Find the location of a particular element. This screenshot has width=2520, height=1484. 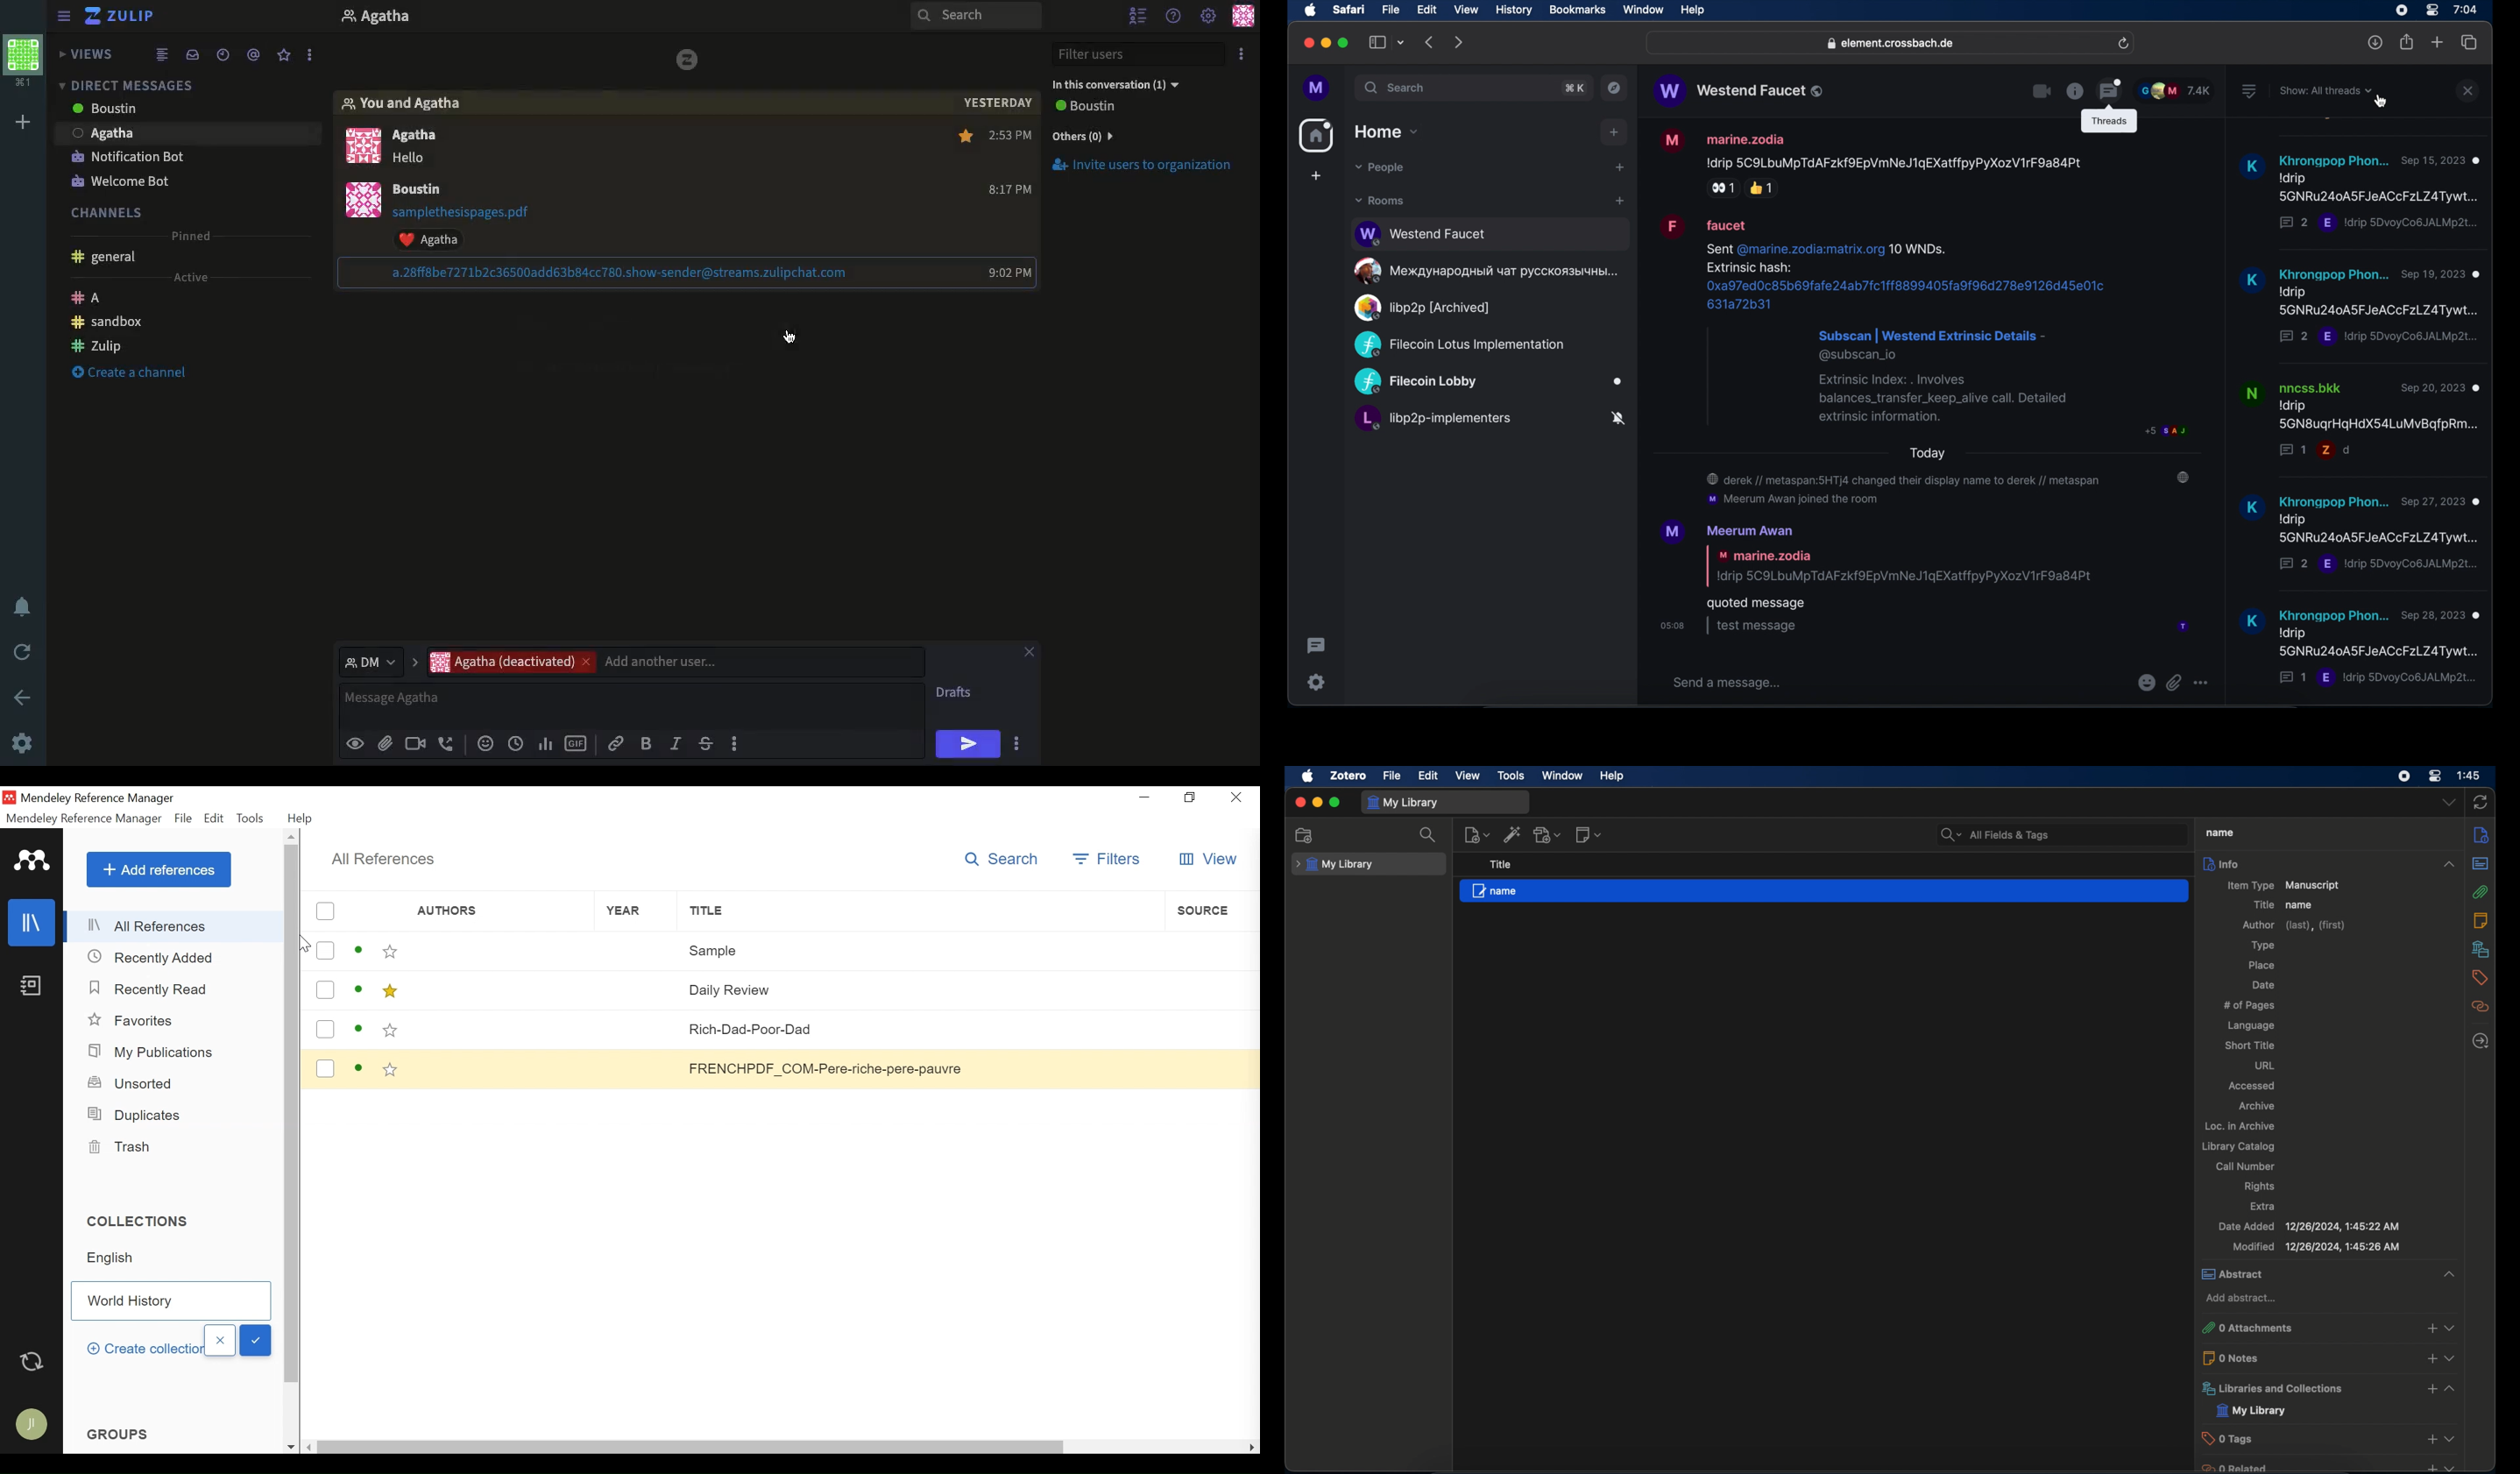

short title is located at coordinates (2249, 1045).